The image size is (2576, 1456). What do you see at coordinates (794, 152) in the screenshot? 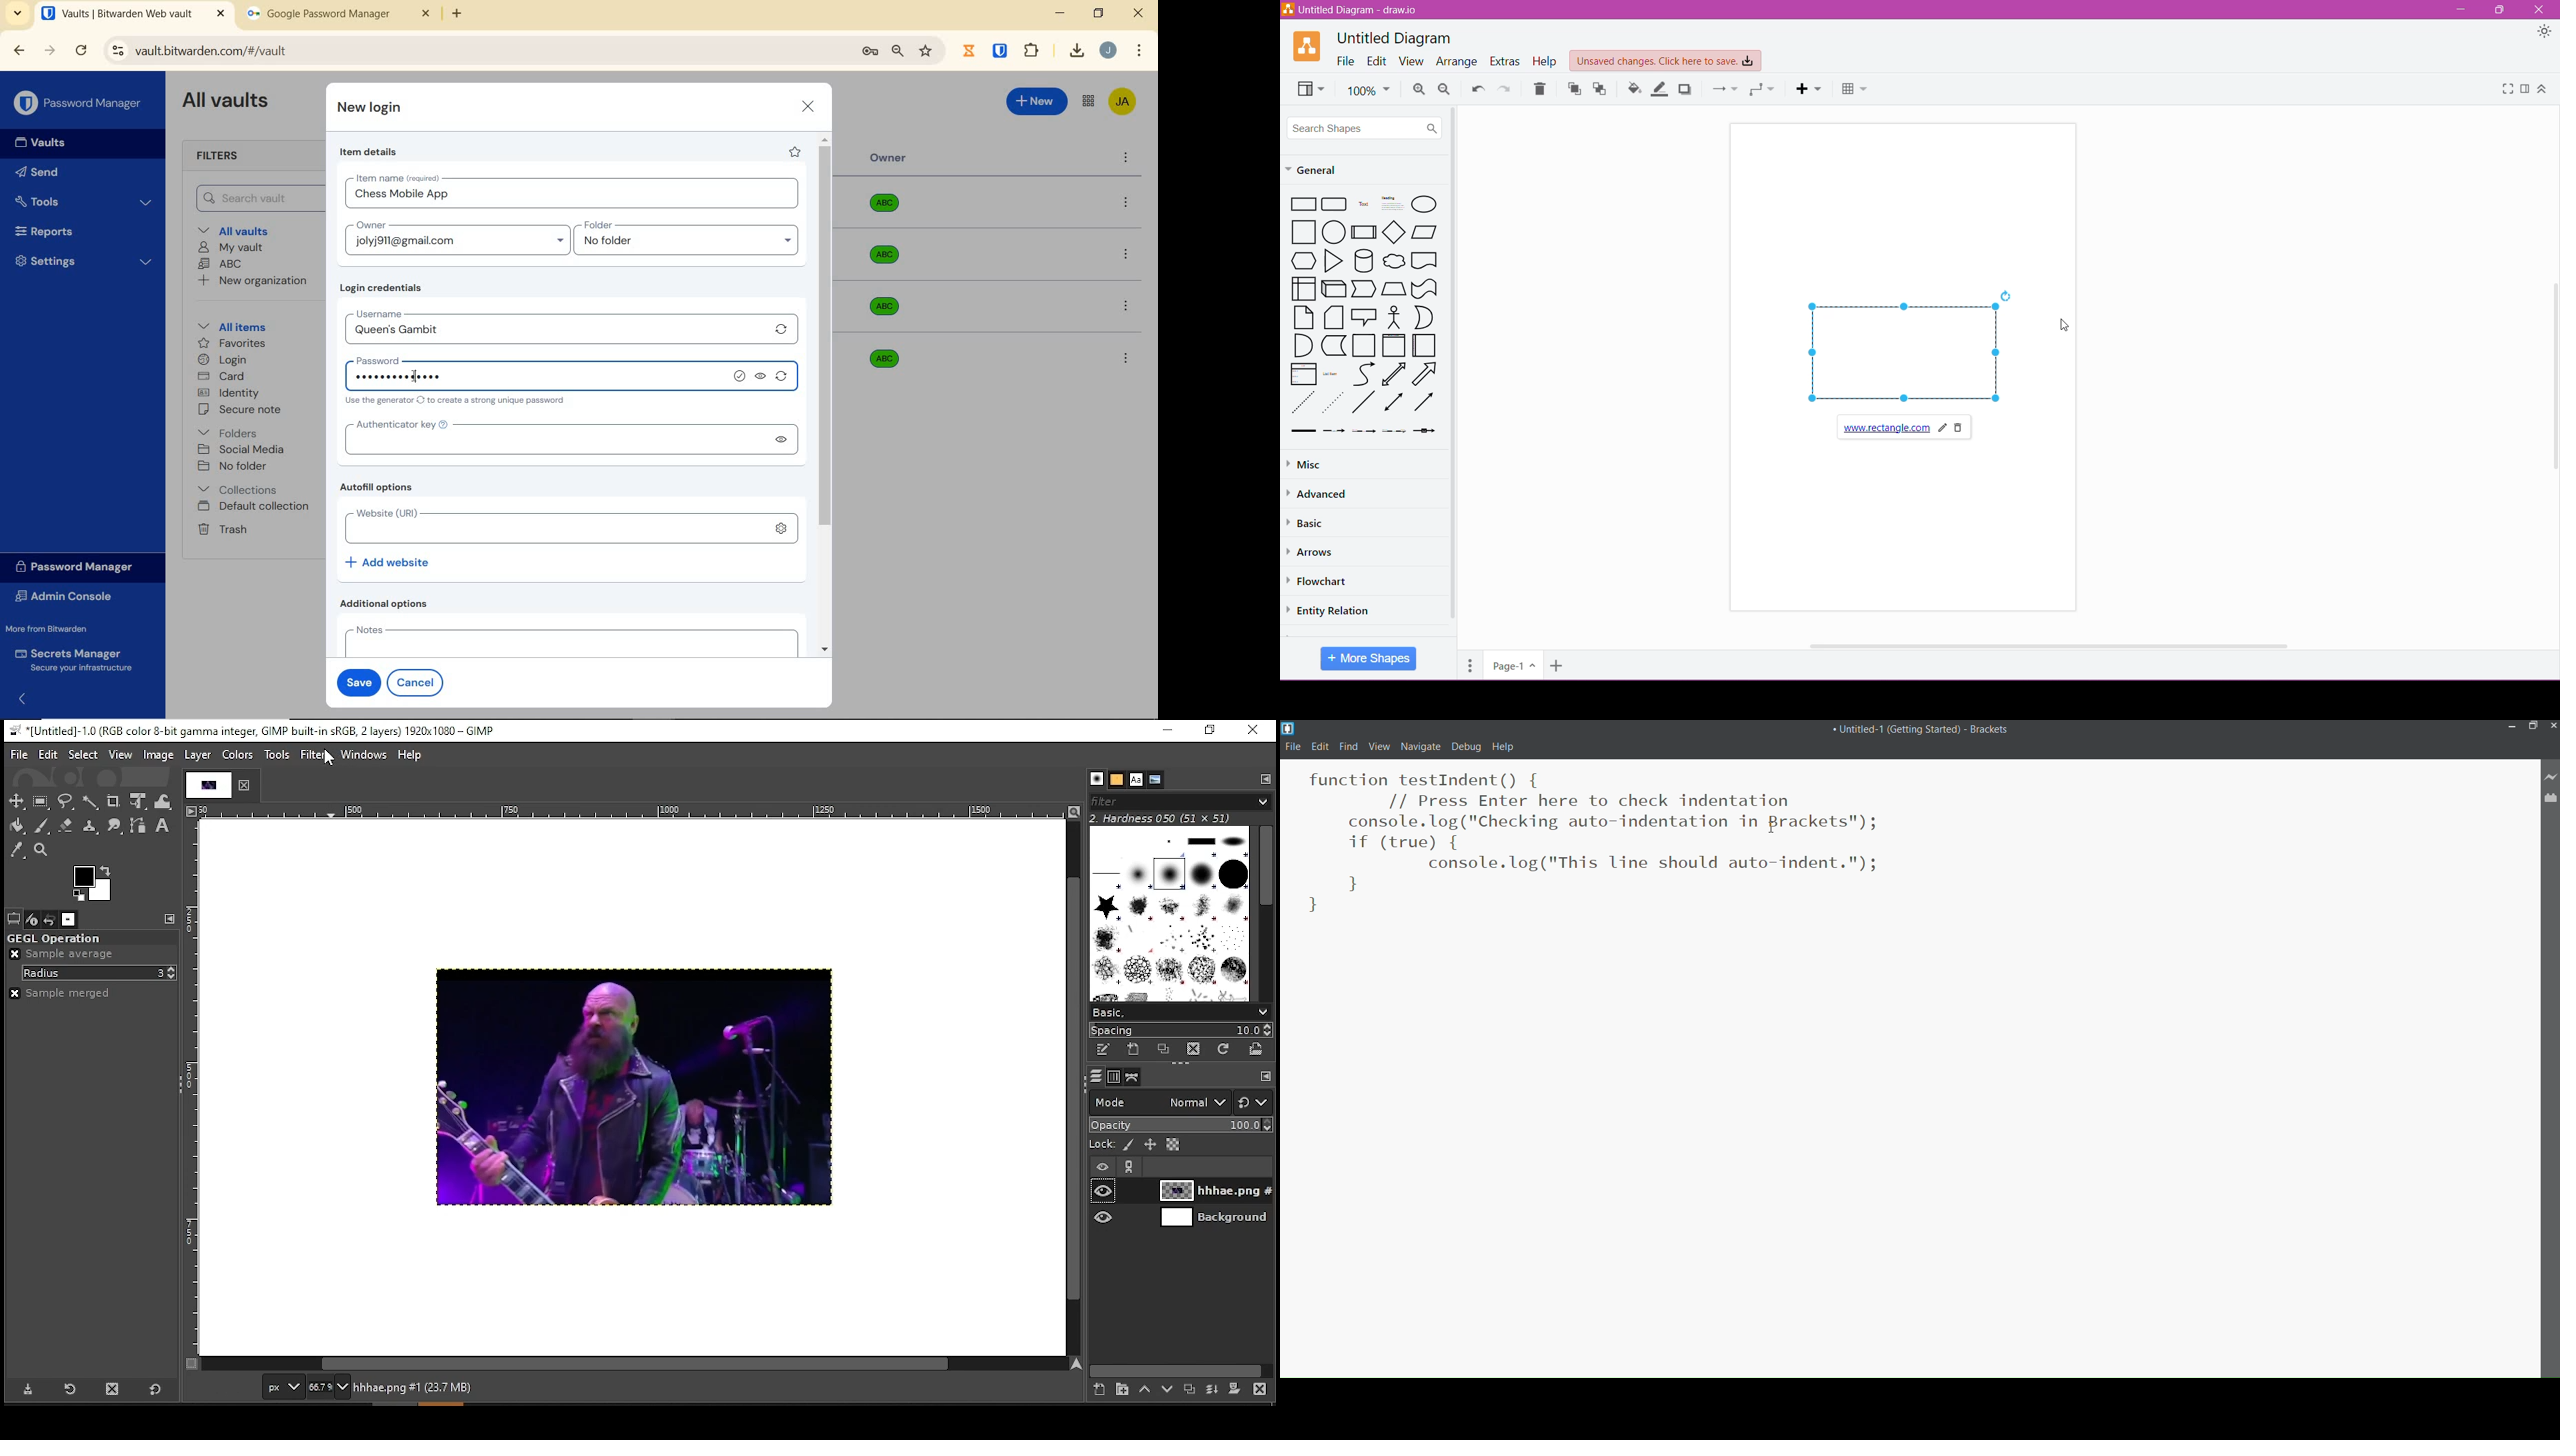
I see `favorite` at bounding box center [794, 152].